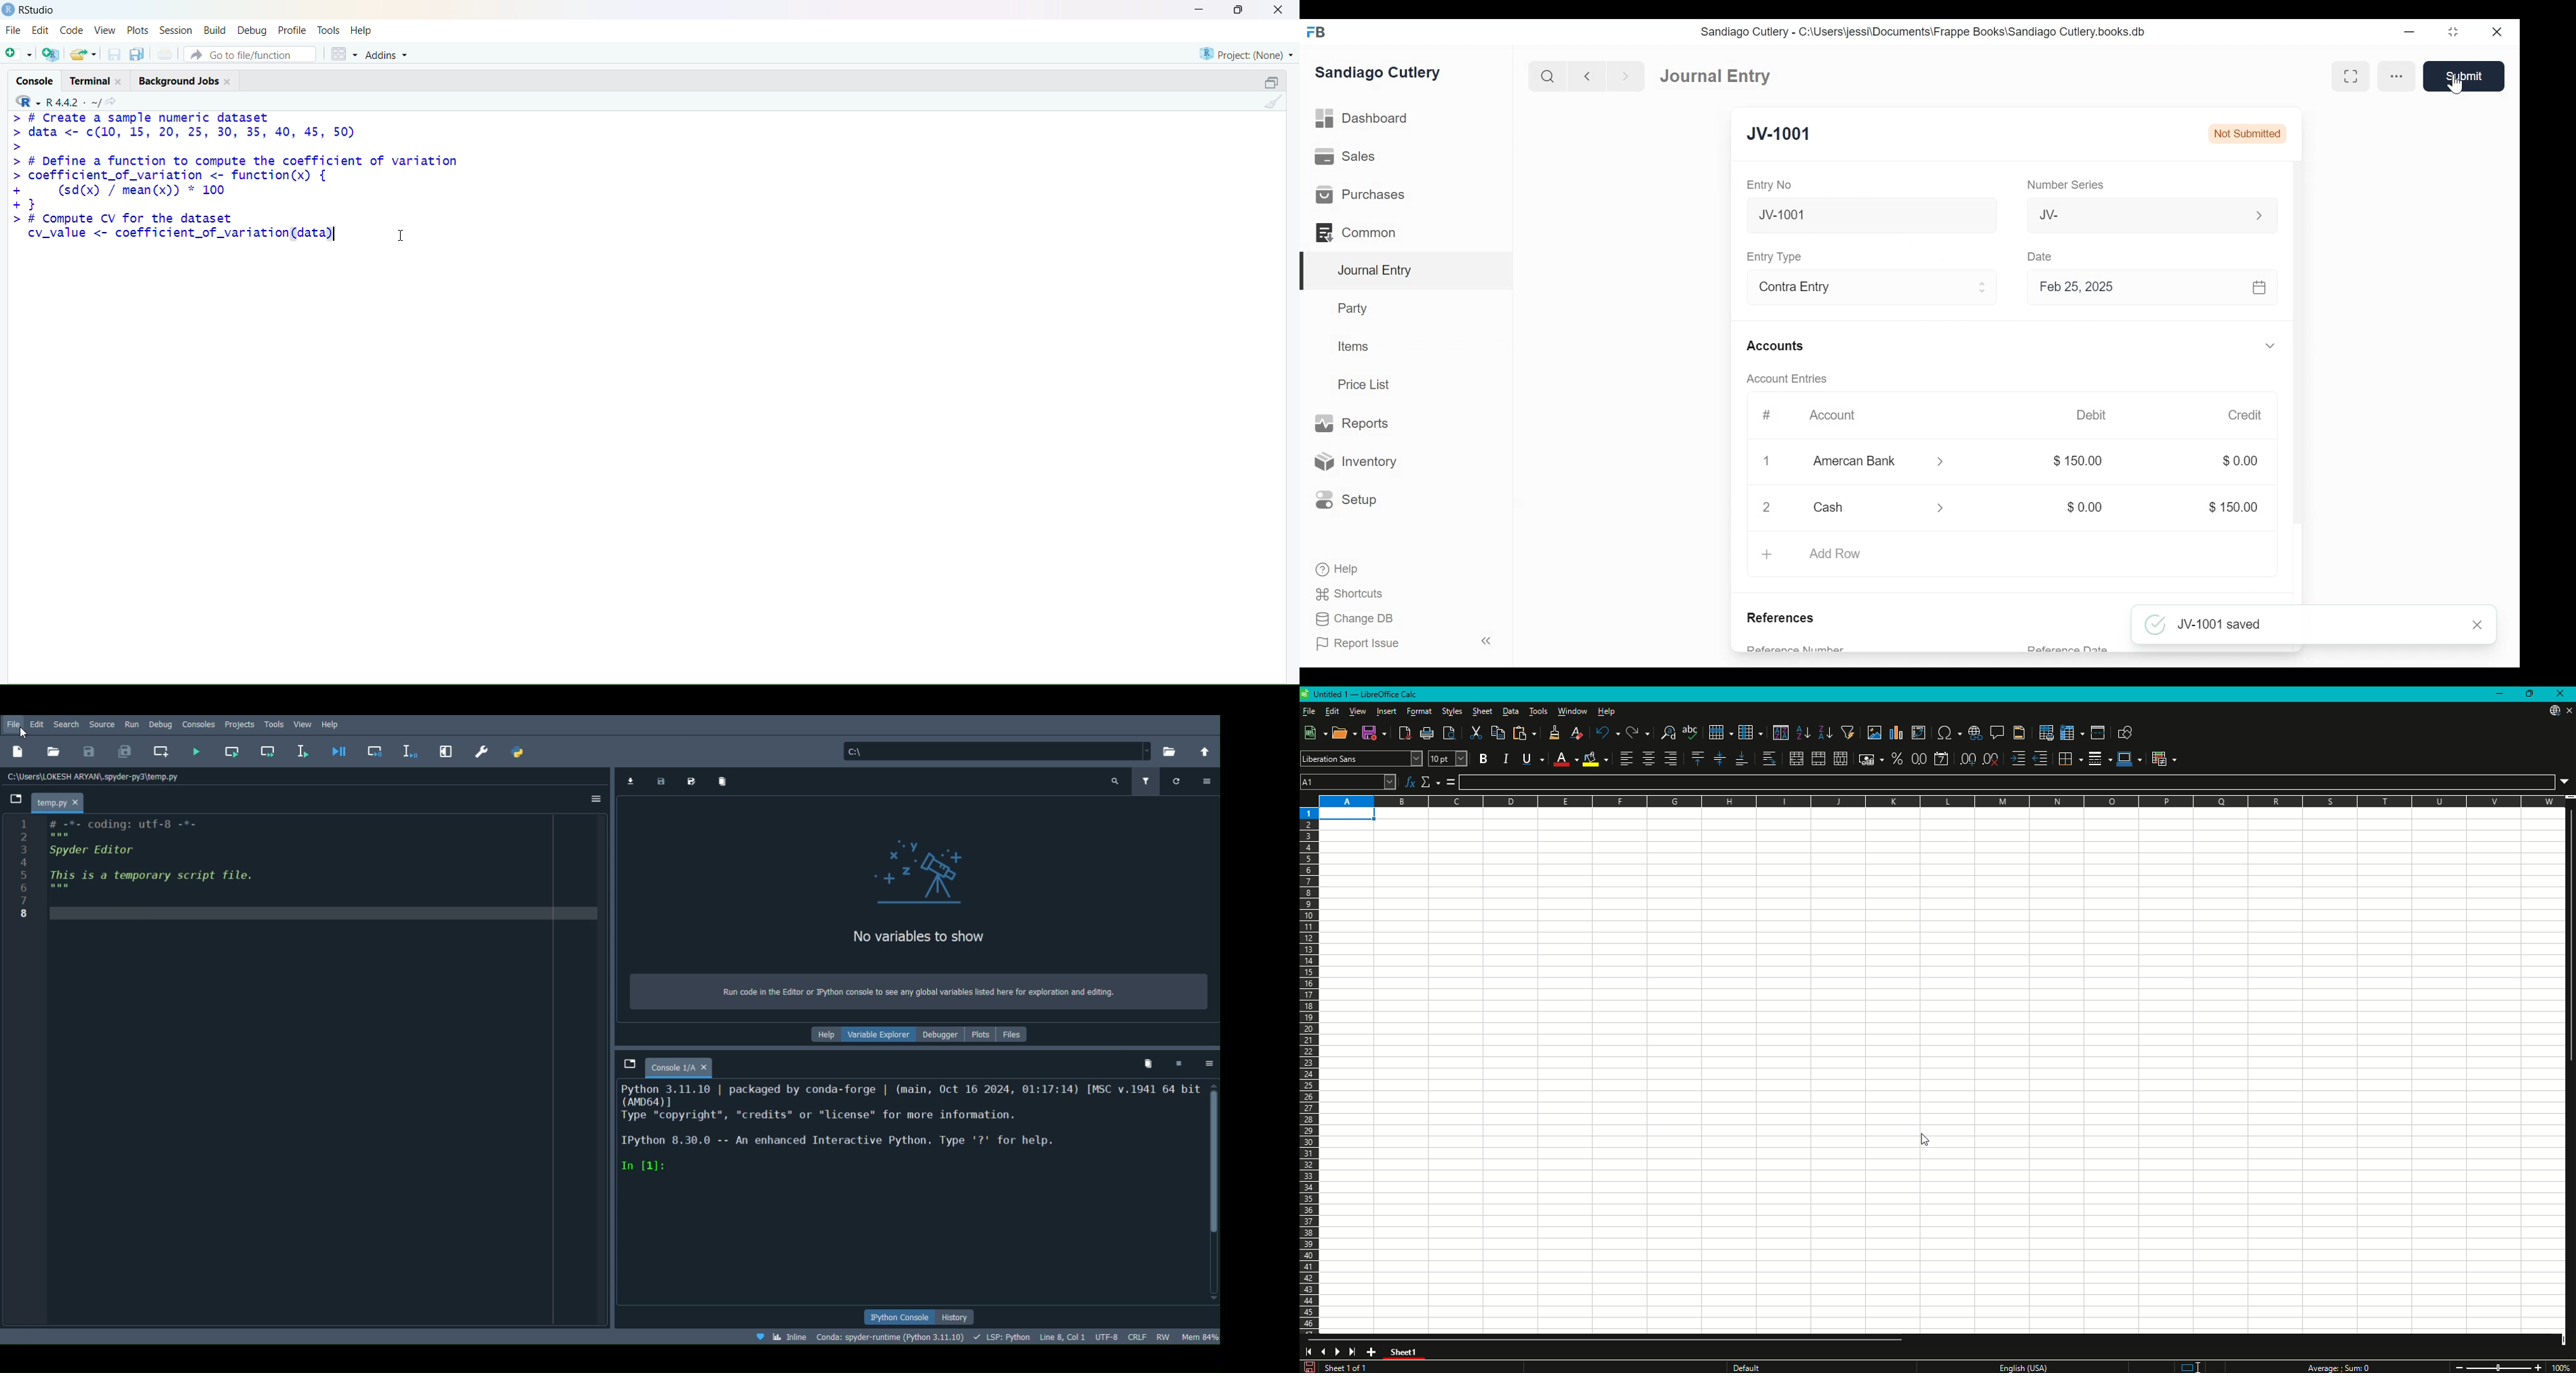 Image resolution: width=2576 pixels, height=1400 pixels. Describe the element at coordinates (2072, 732) in the screenshot. I see `Freeze Rows and Columns` at that location.